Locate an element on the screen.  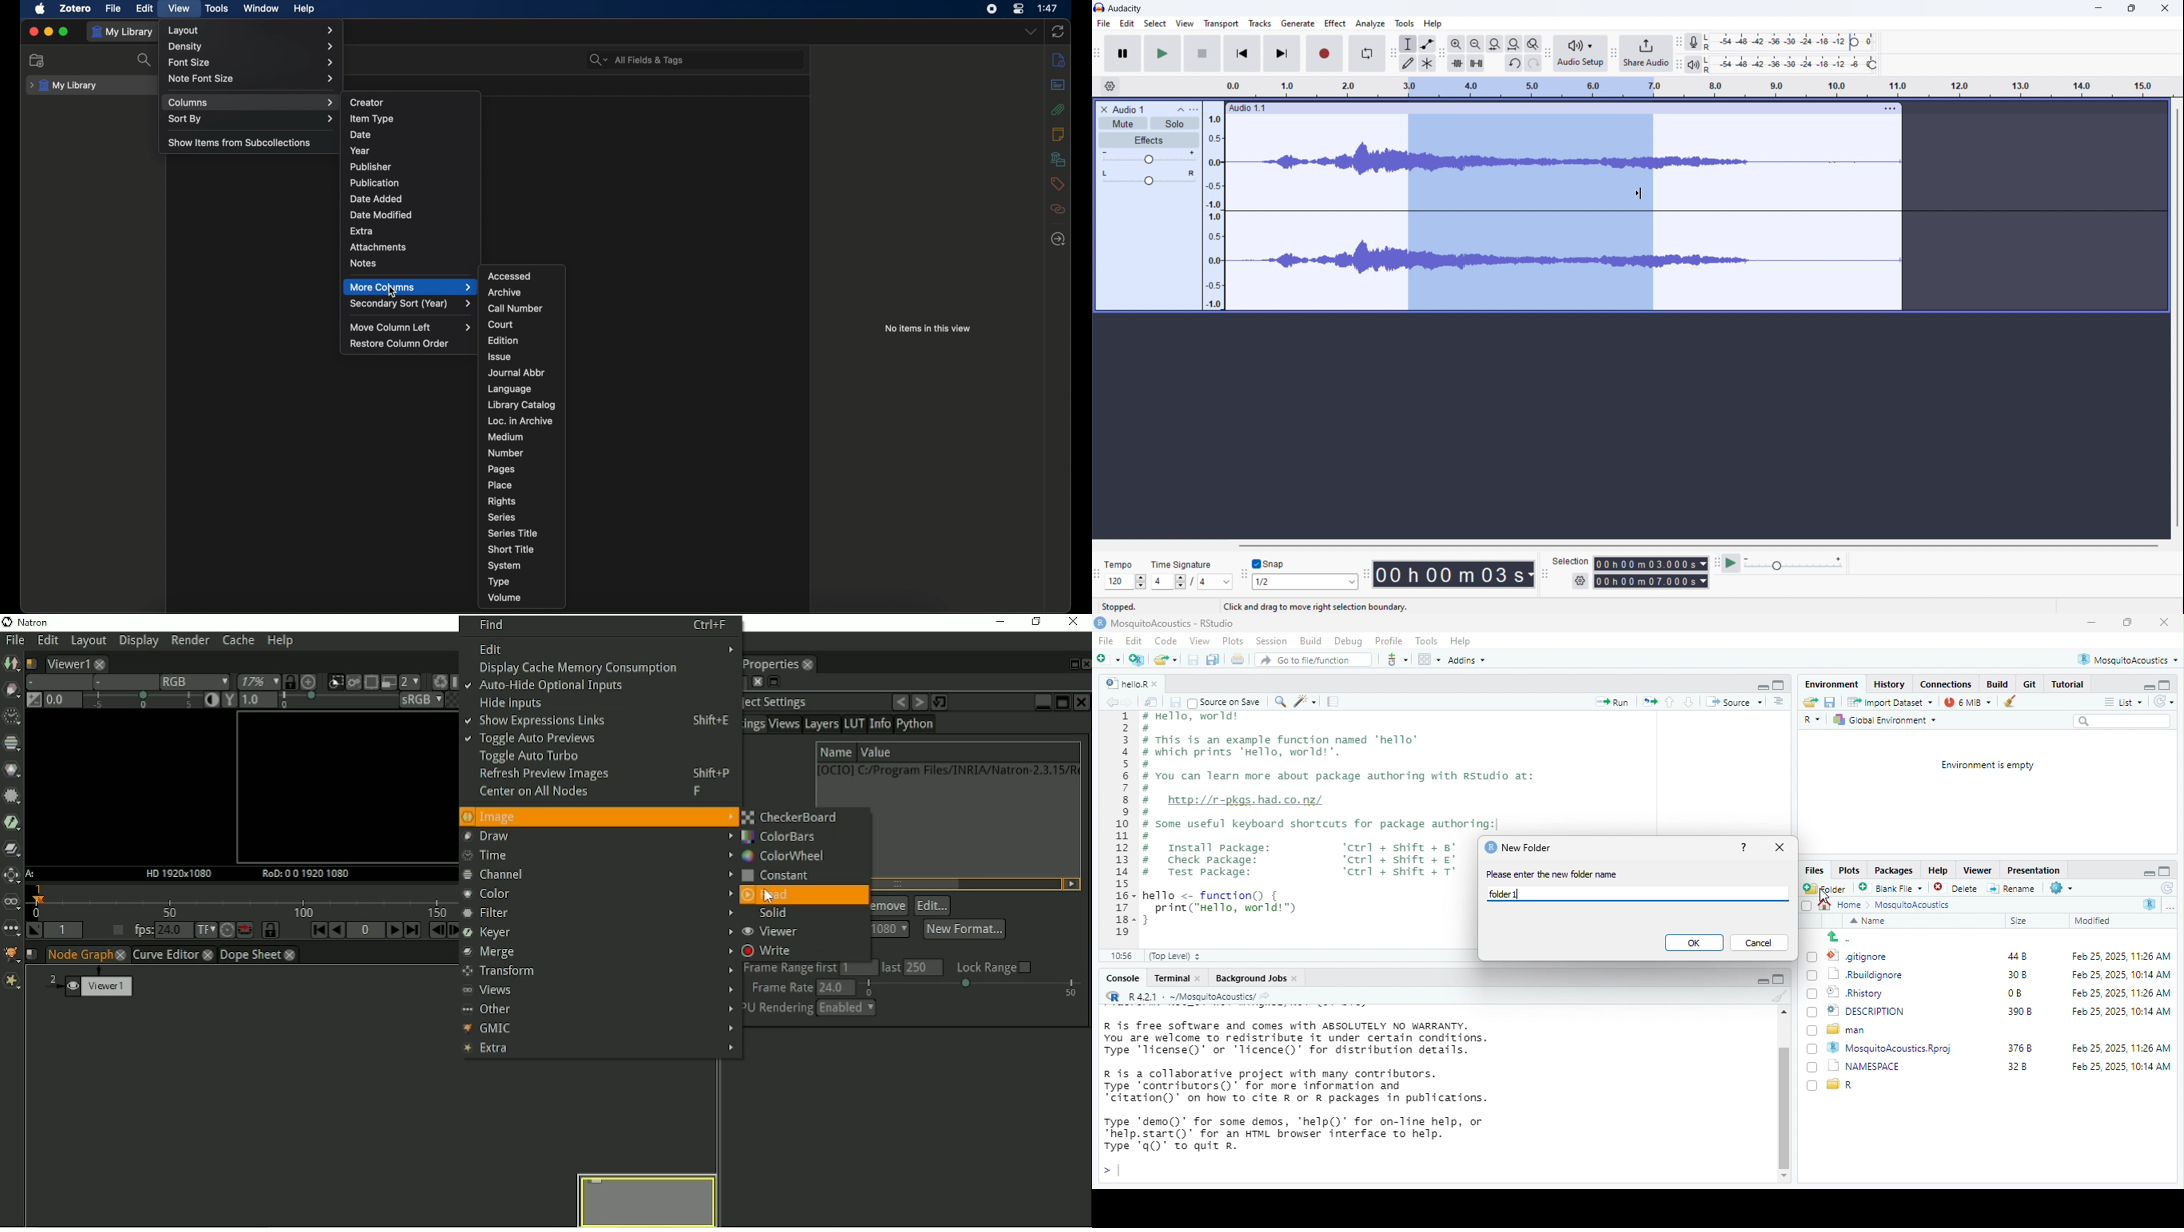
hide console is located at coordinates (1780, 684).